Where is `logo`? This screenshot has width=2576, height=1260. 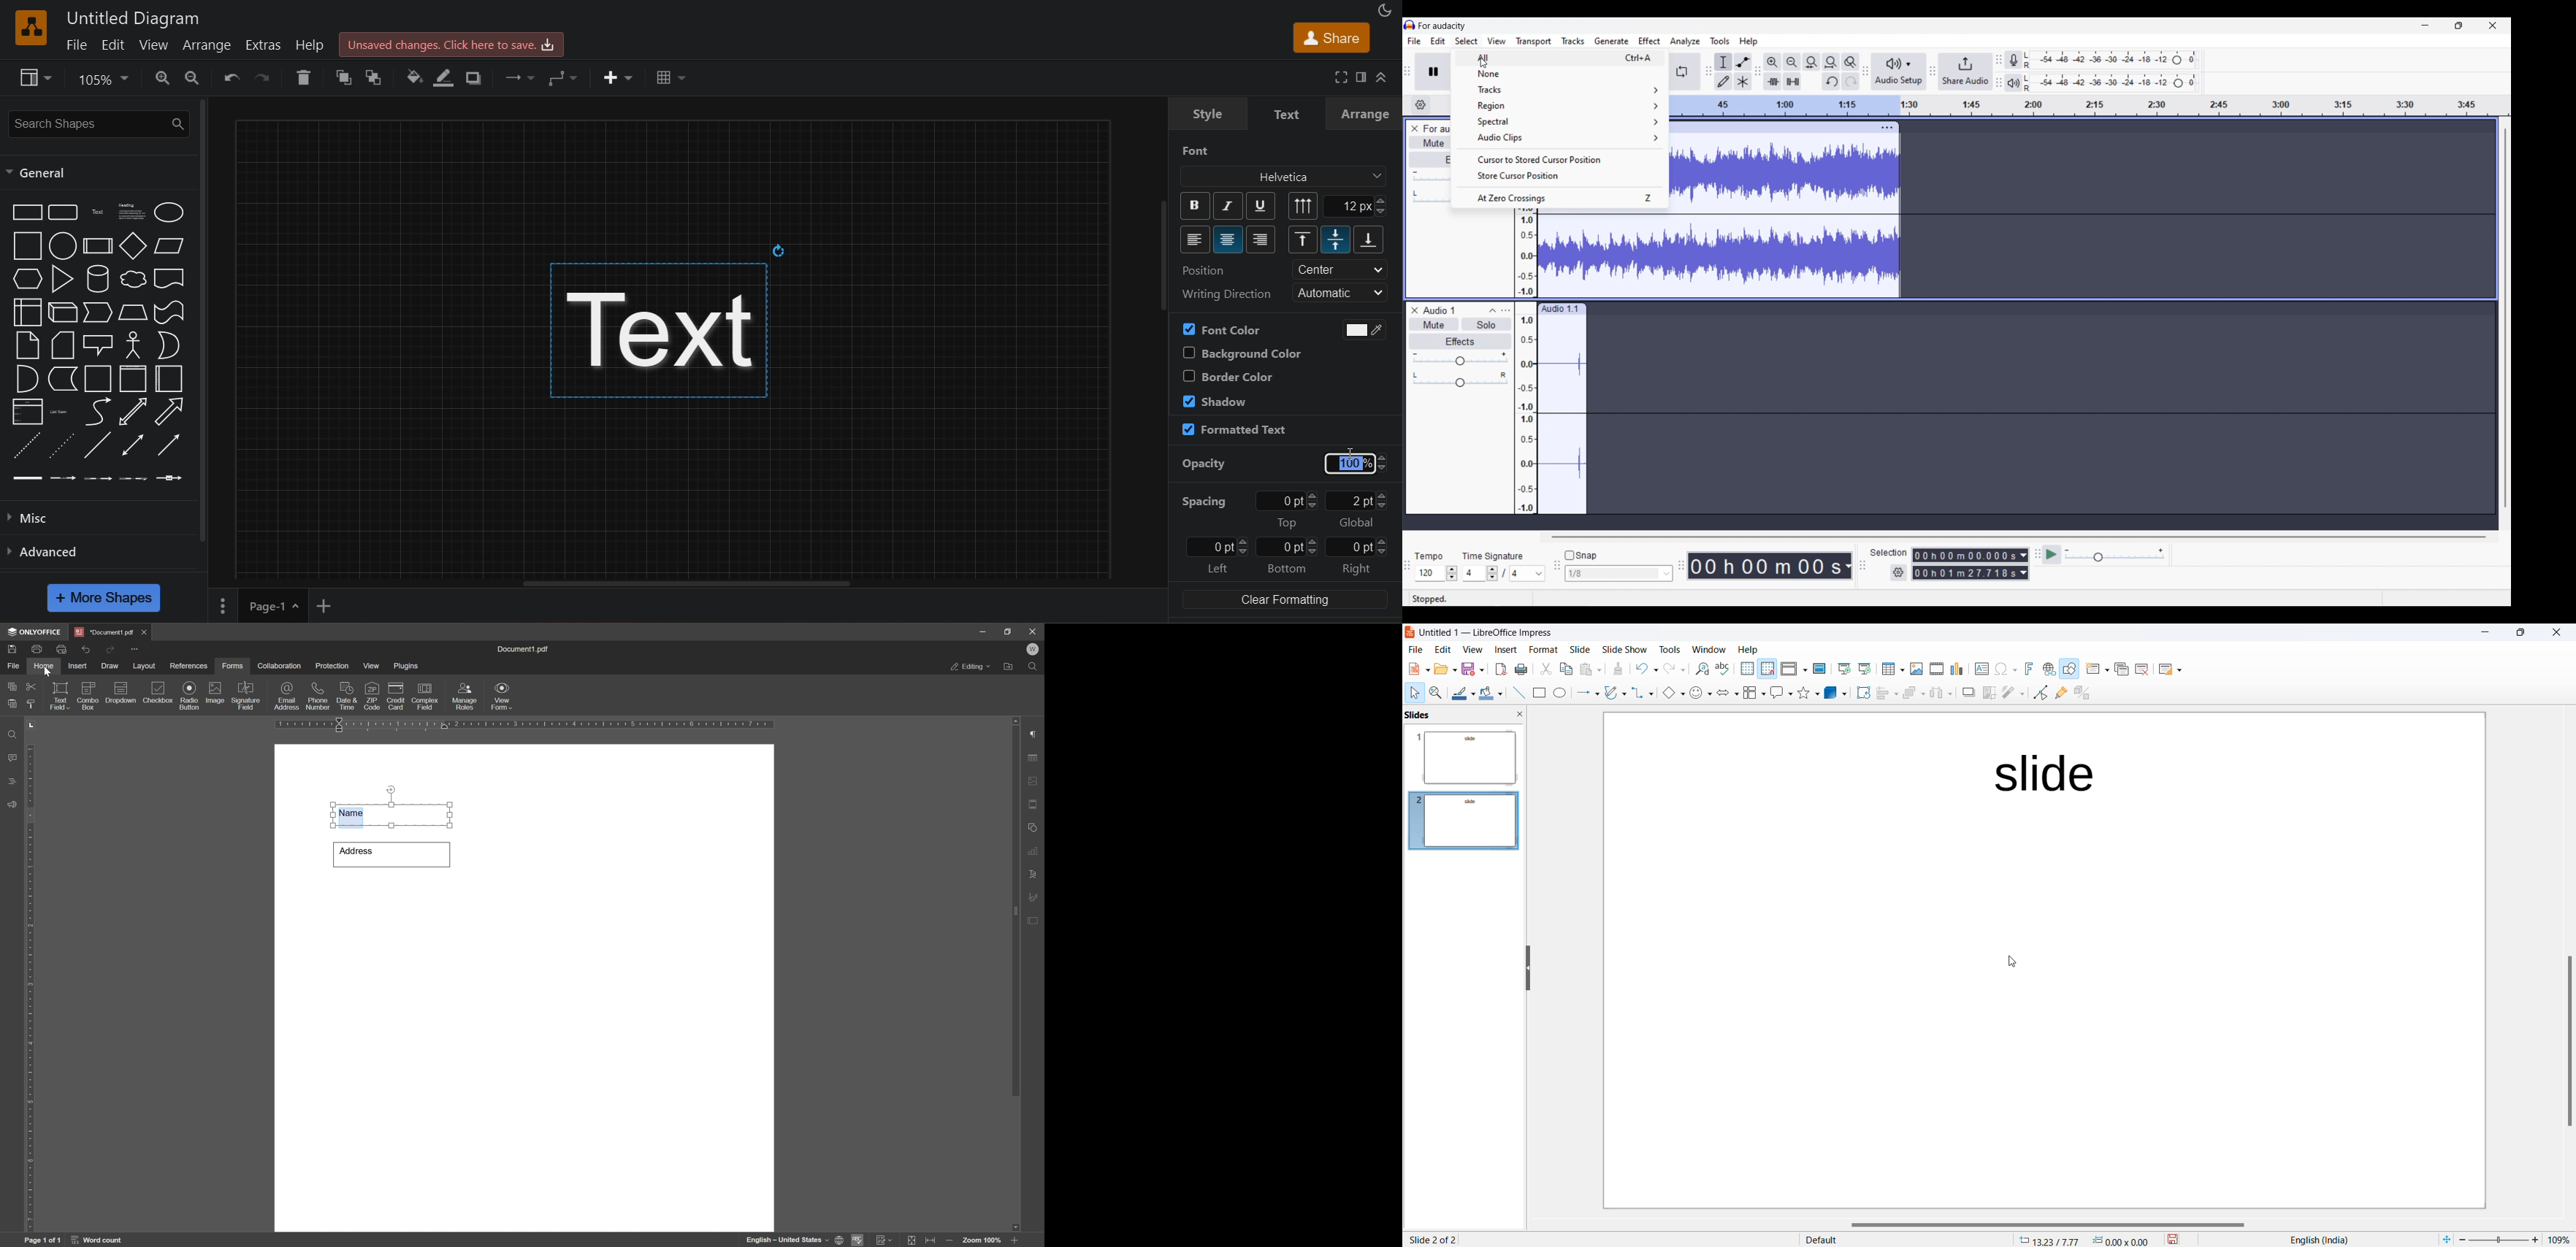
logo is located at coordinates (32, 28).